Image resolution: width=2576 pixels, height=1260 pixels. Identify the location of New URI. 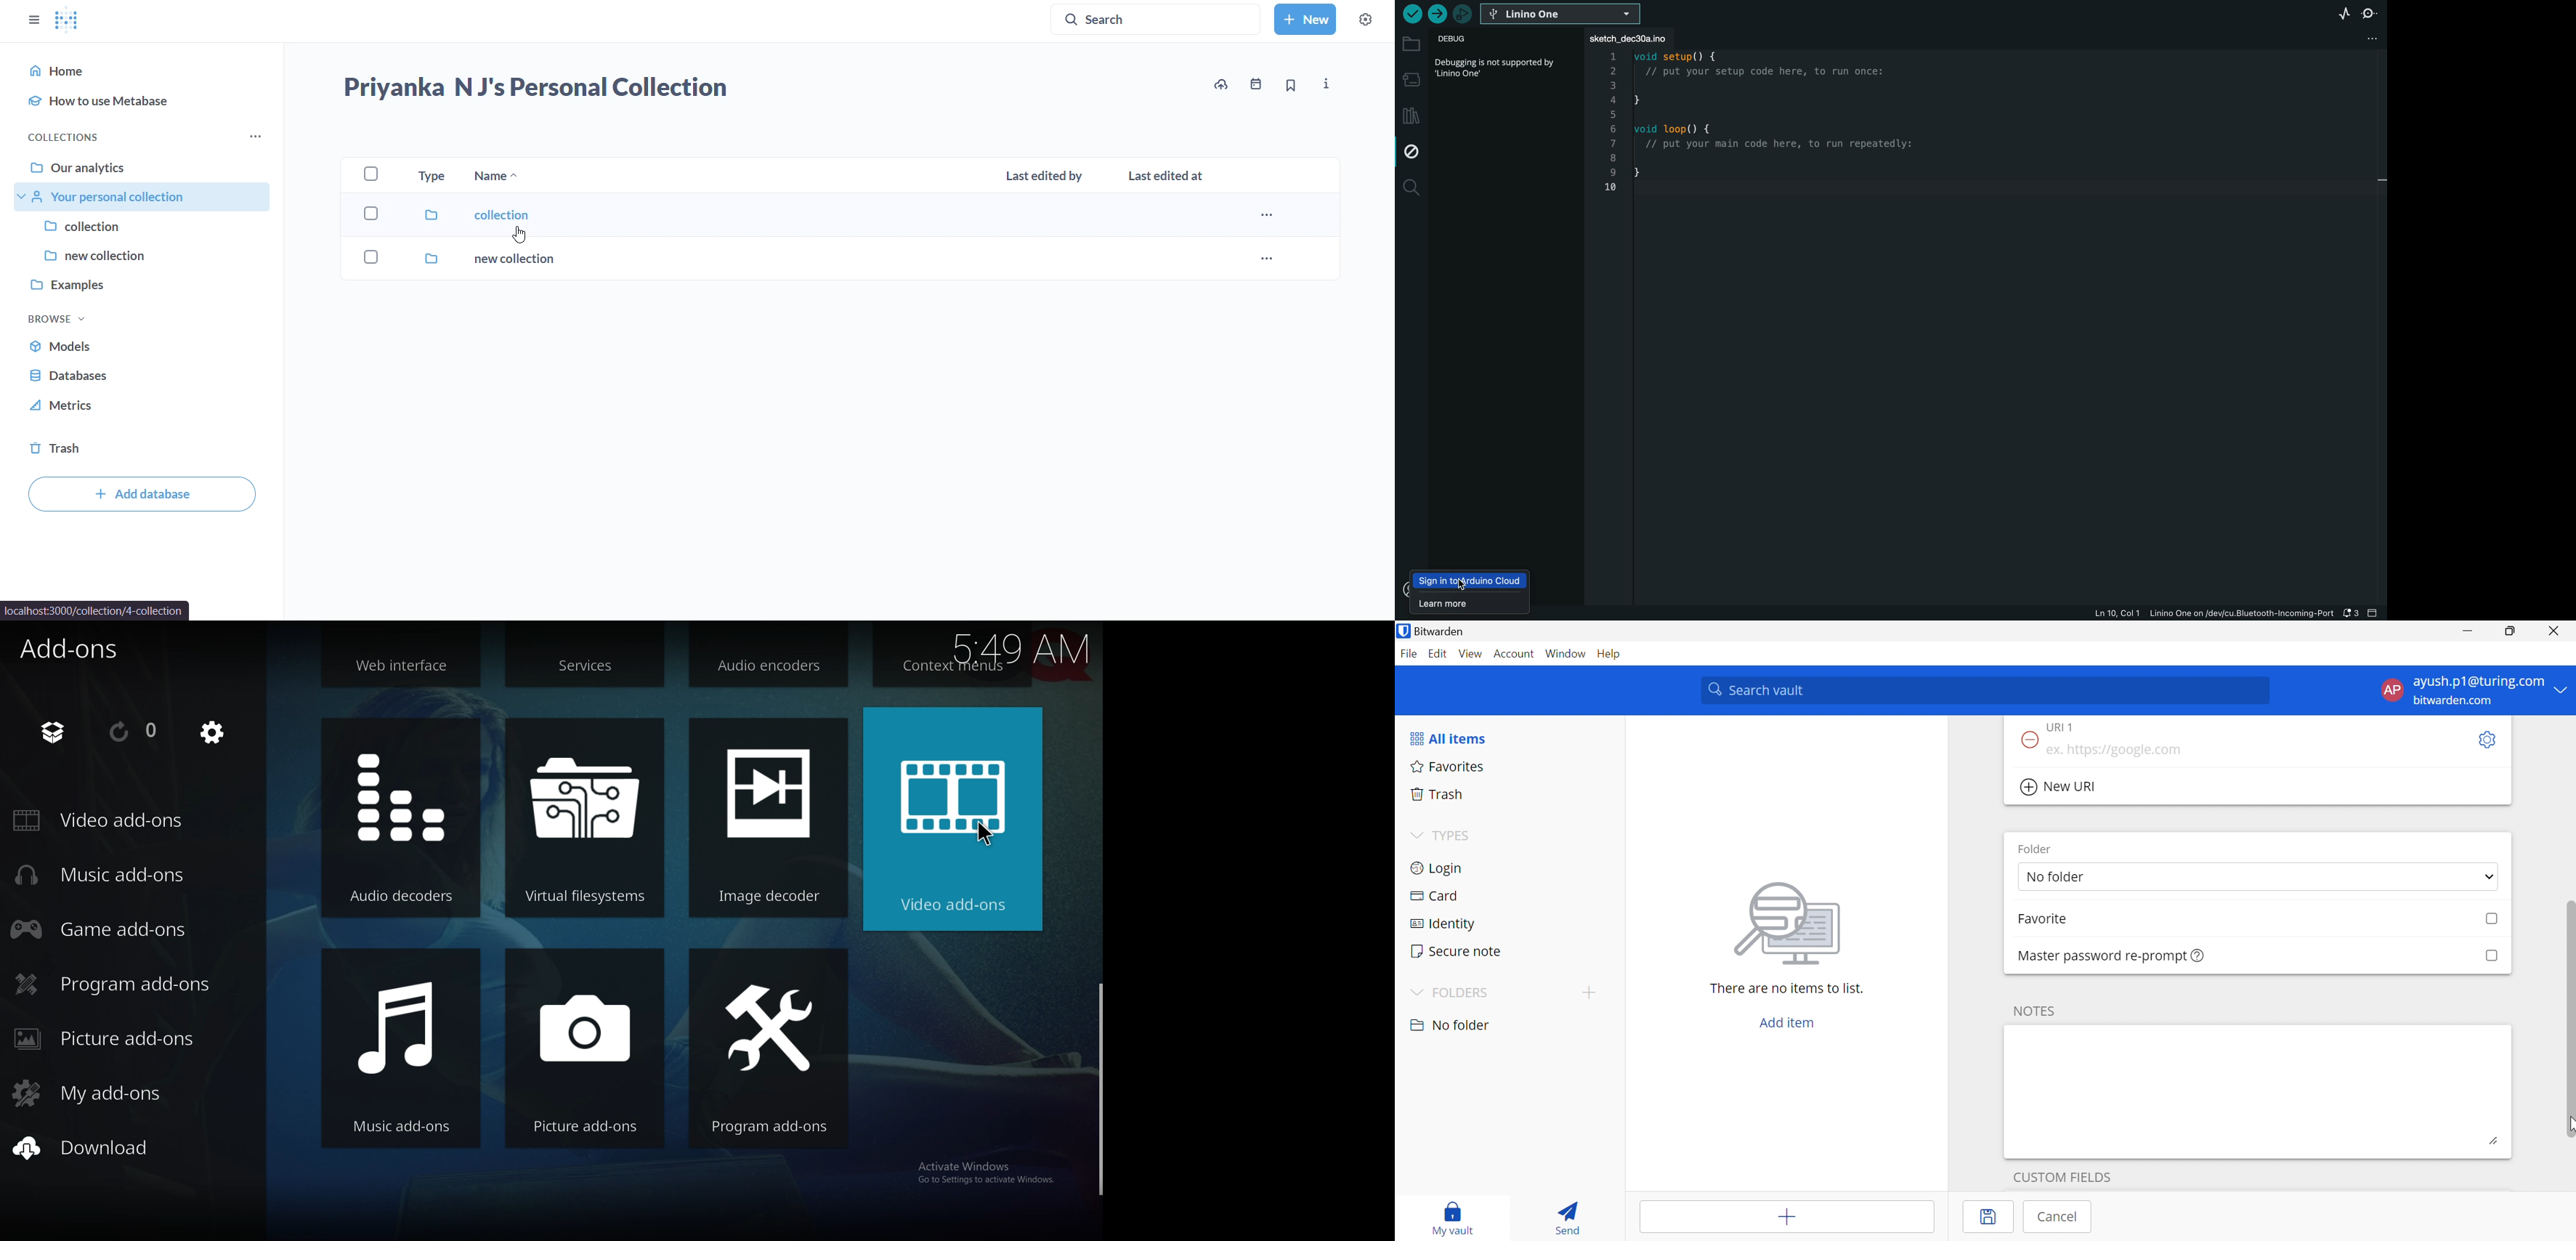
(2060, 787).